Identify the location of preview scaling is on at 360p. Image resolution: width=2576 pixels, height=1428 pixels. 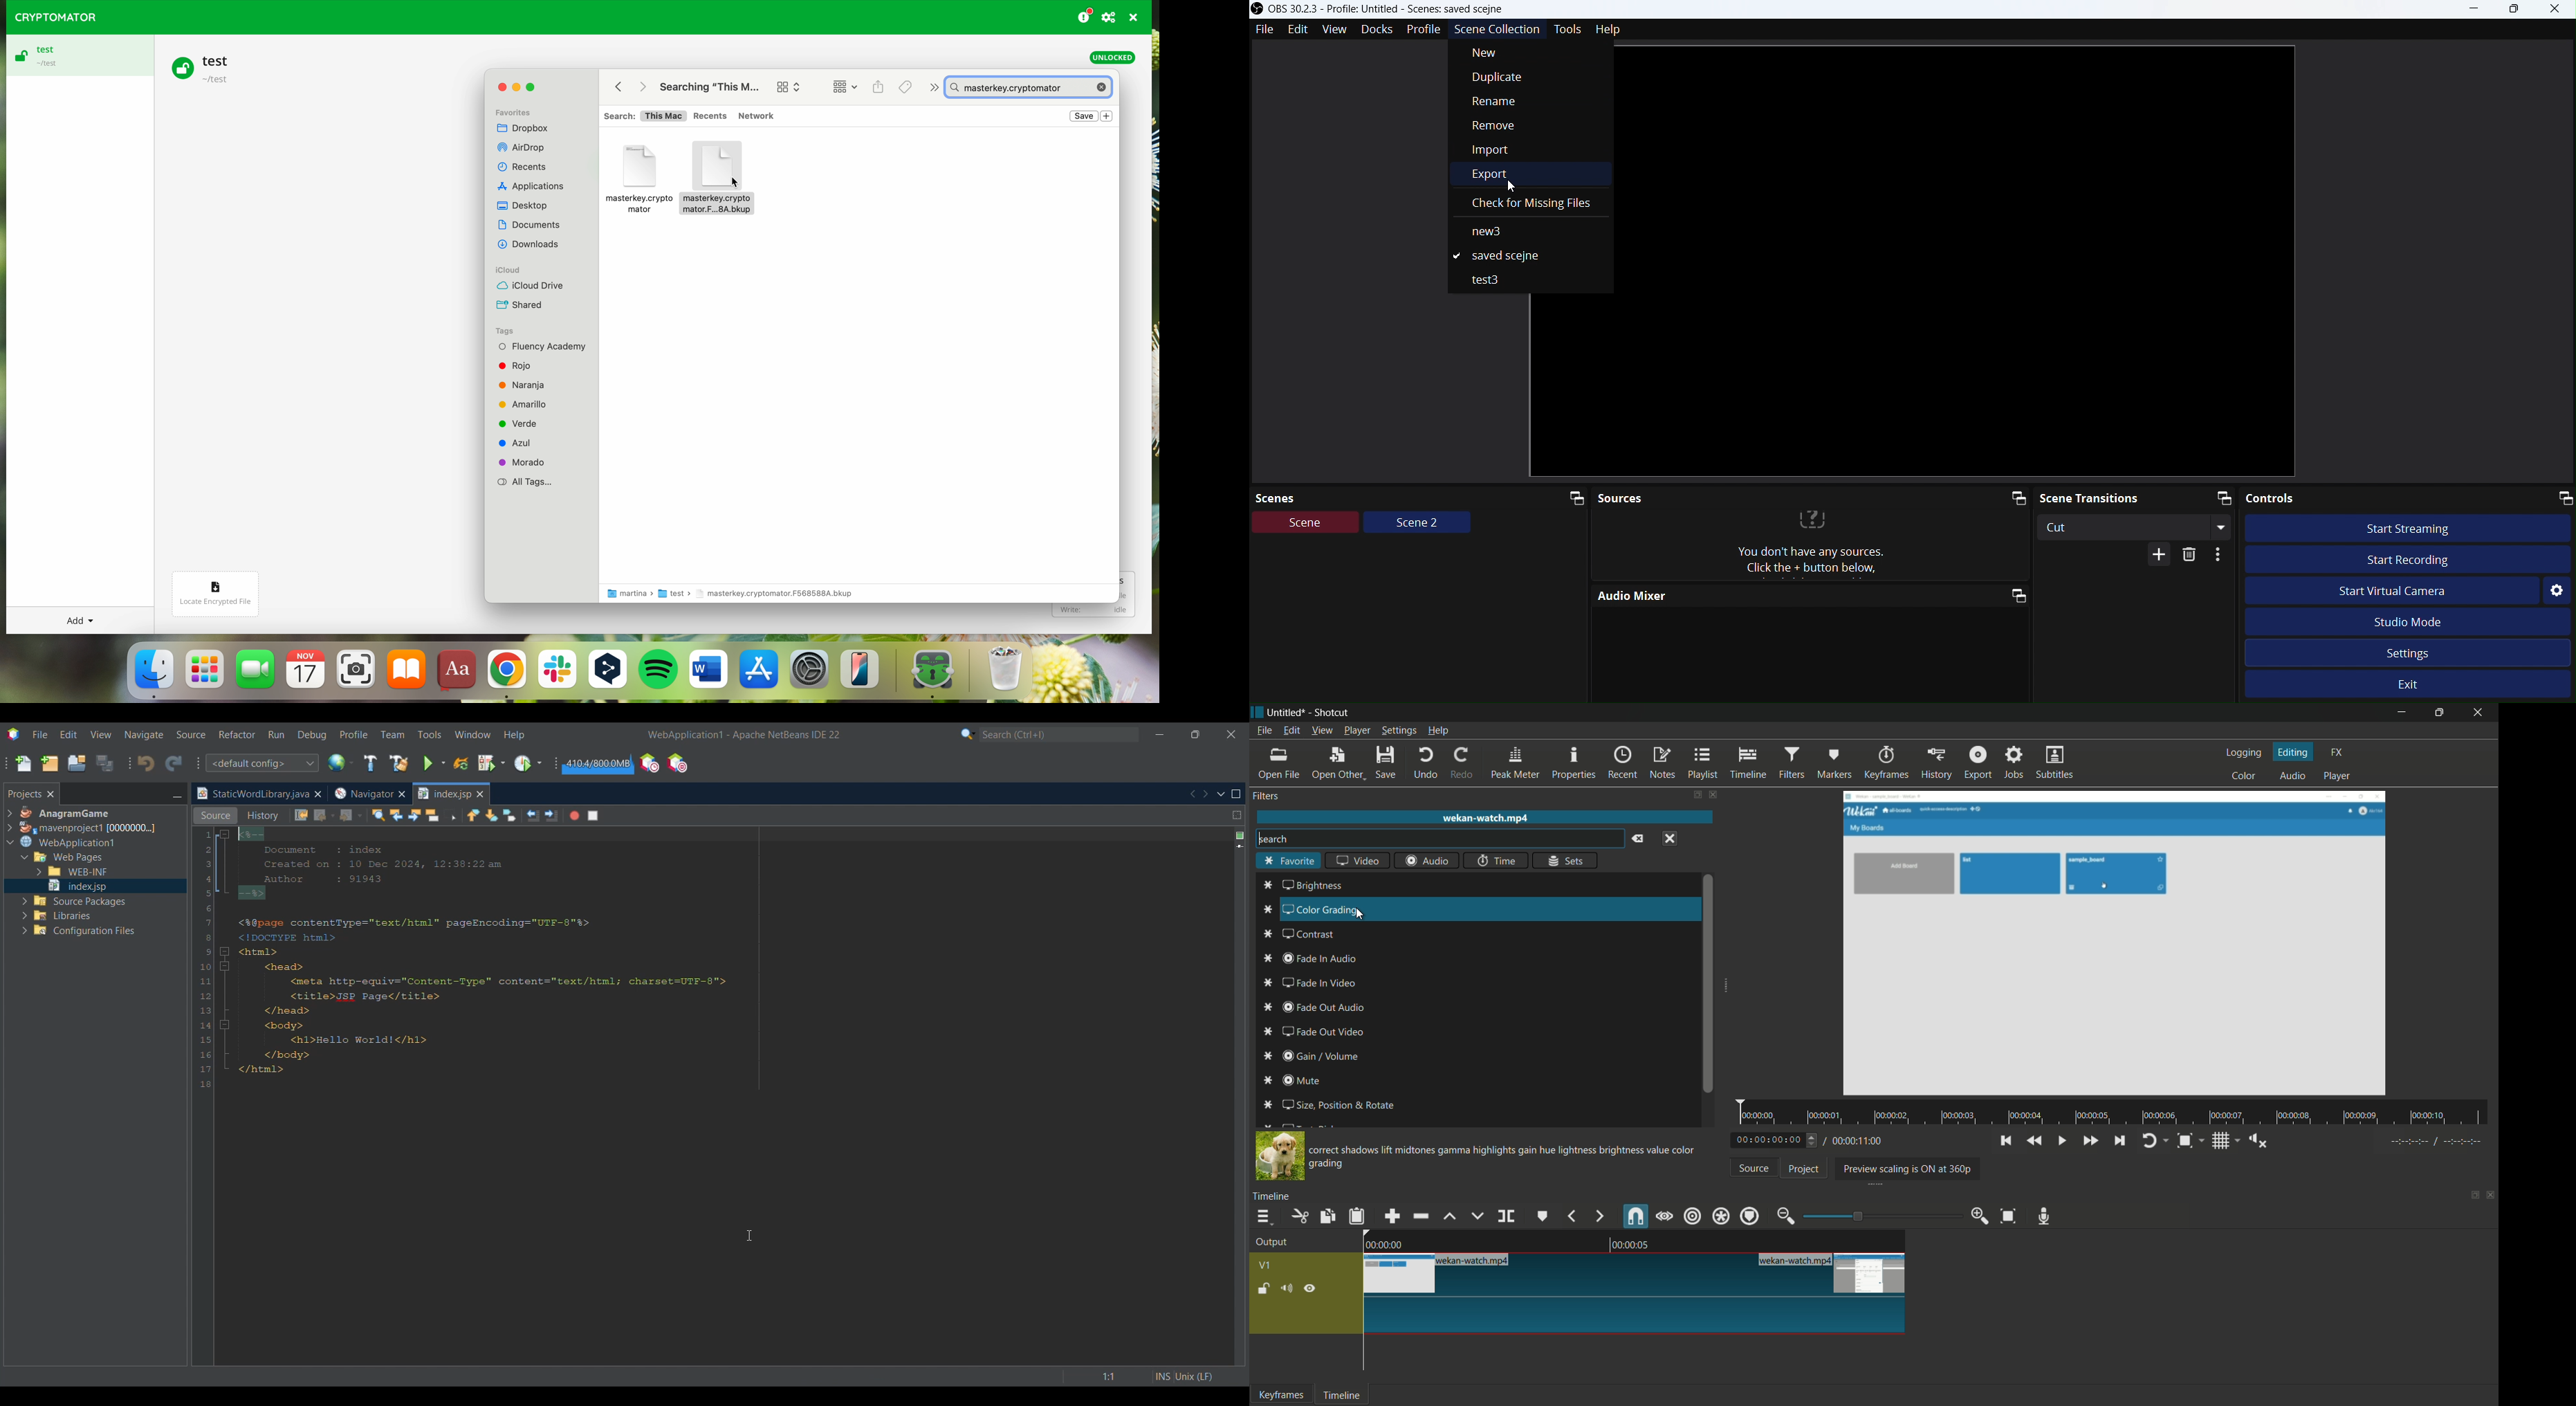
(1908, 1168).